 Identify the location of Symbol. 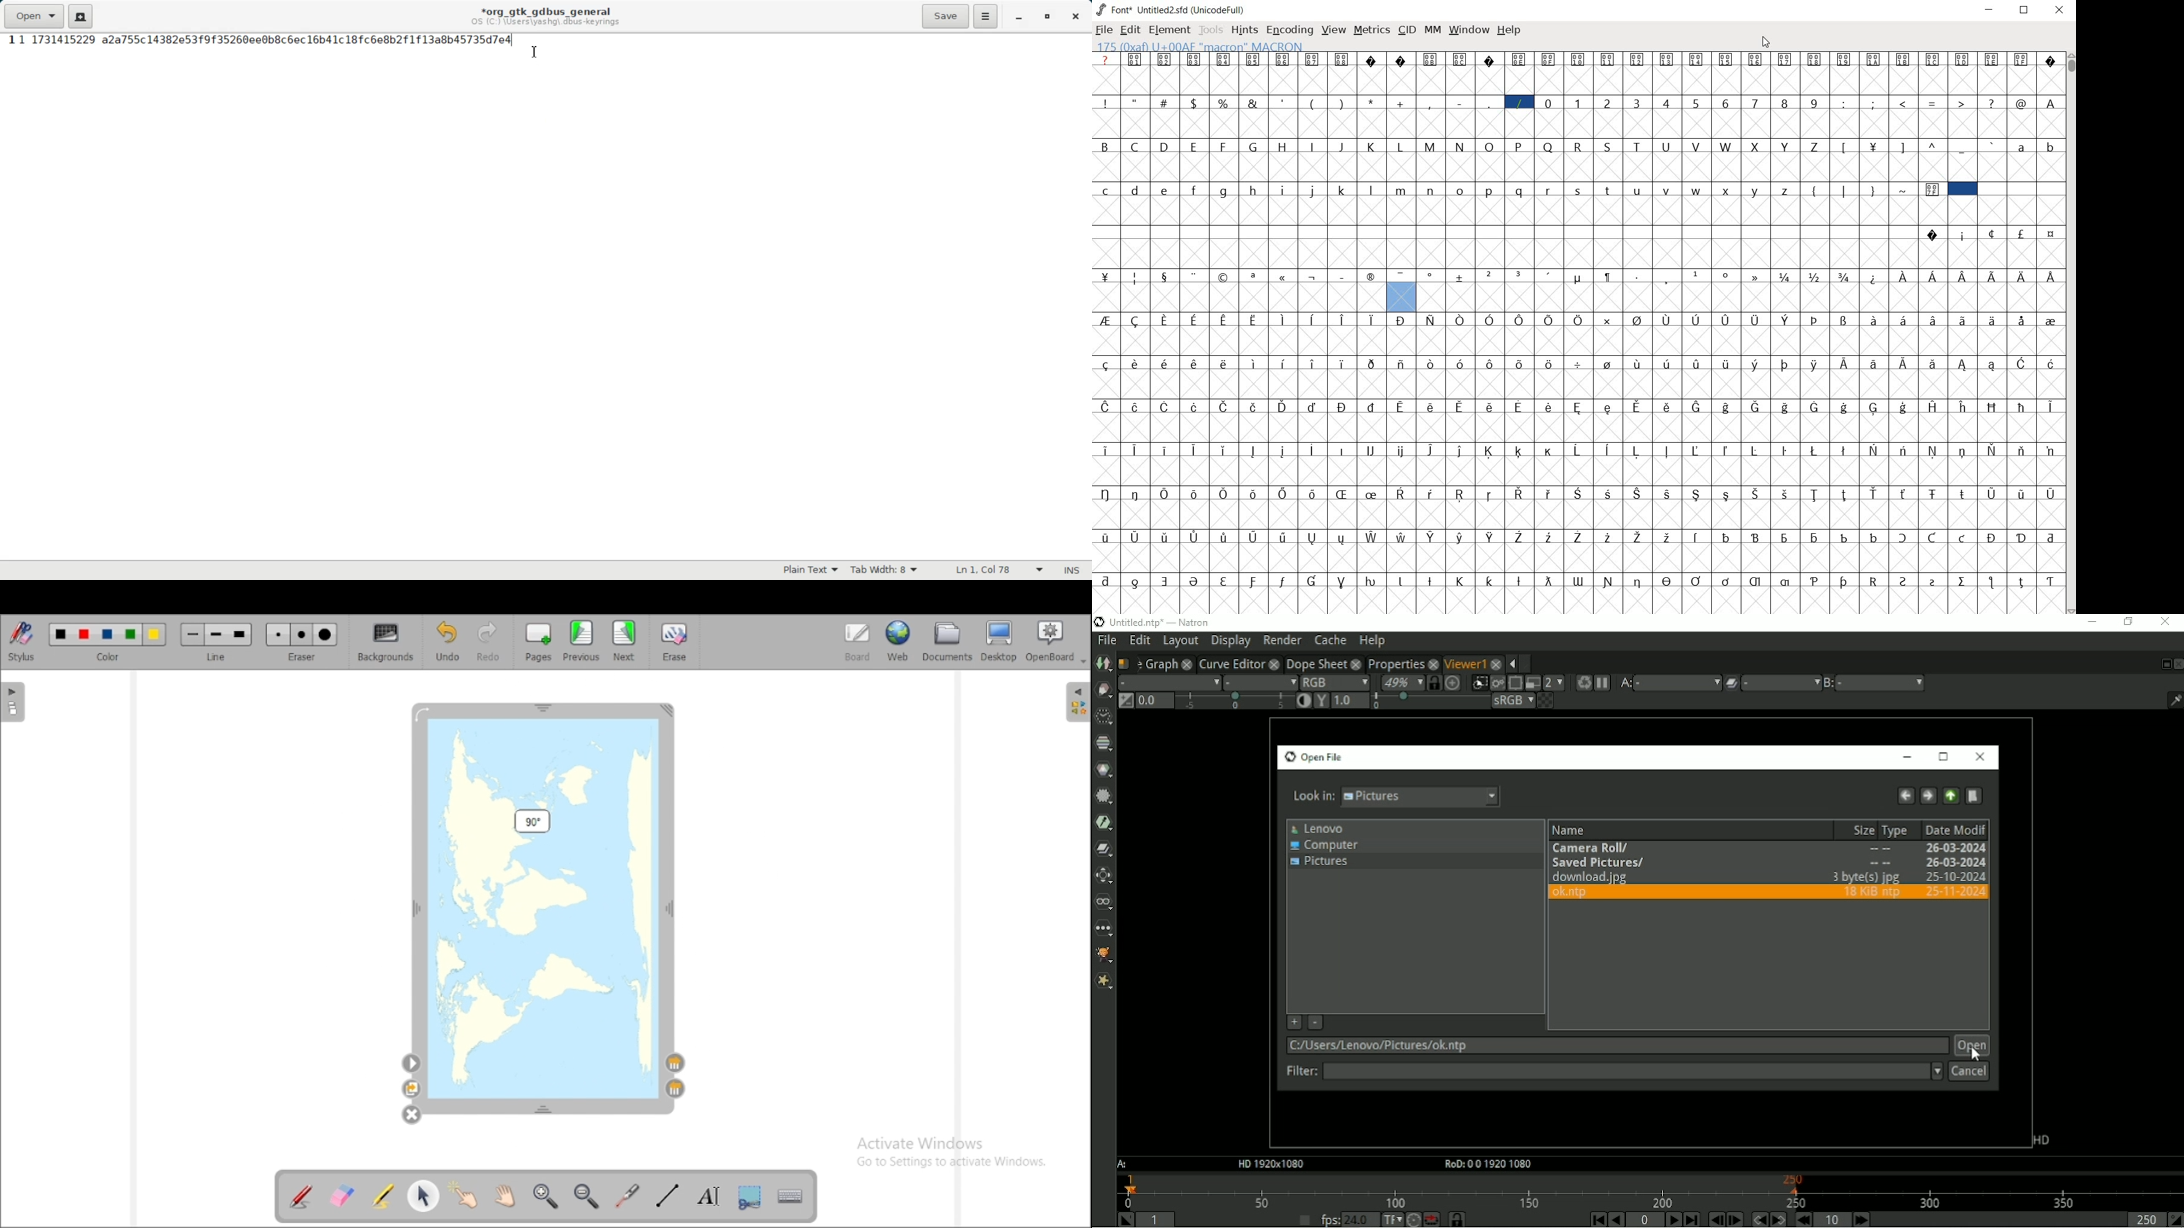
(1725, 493).